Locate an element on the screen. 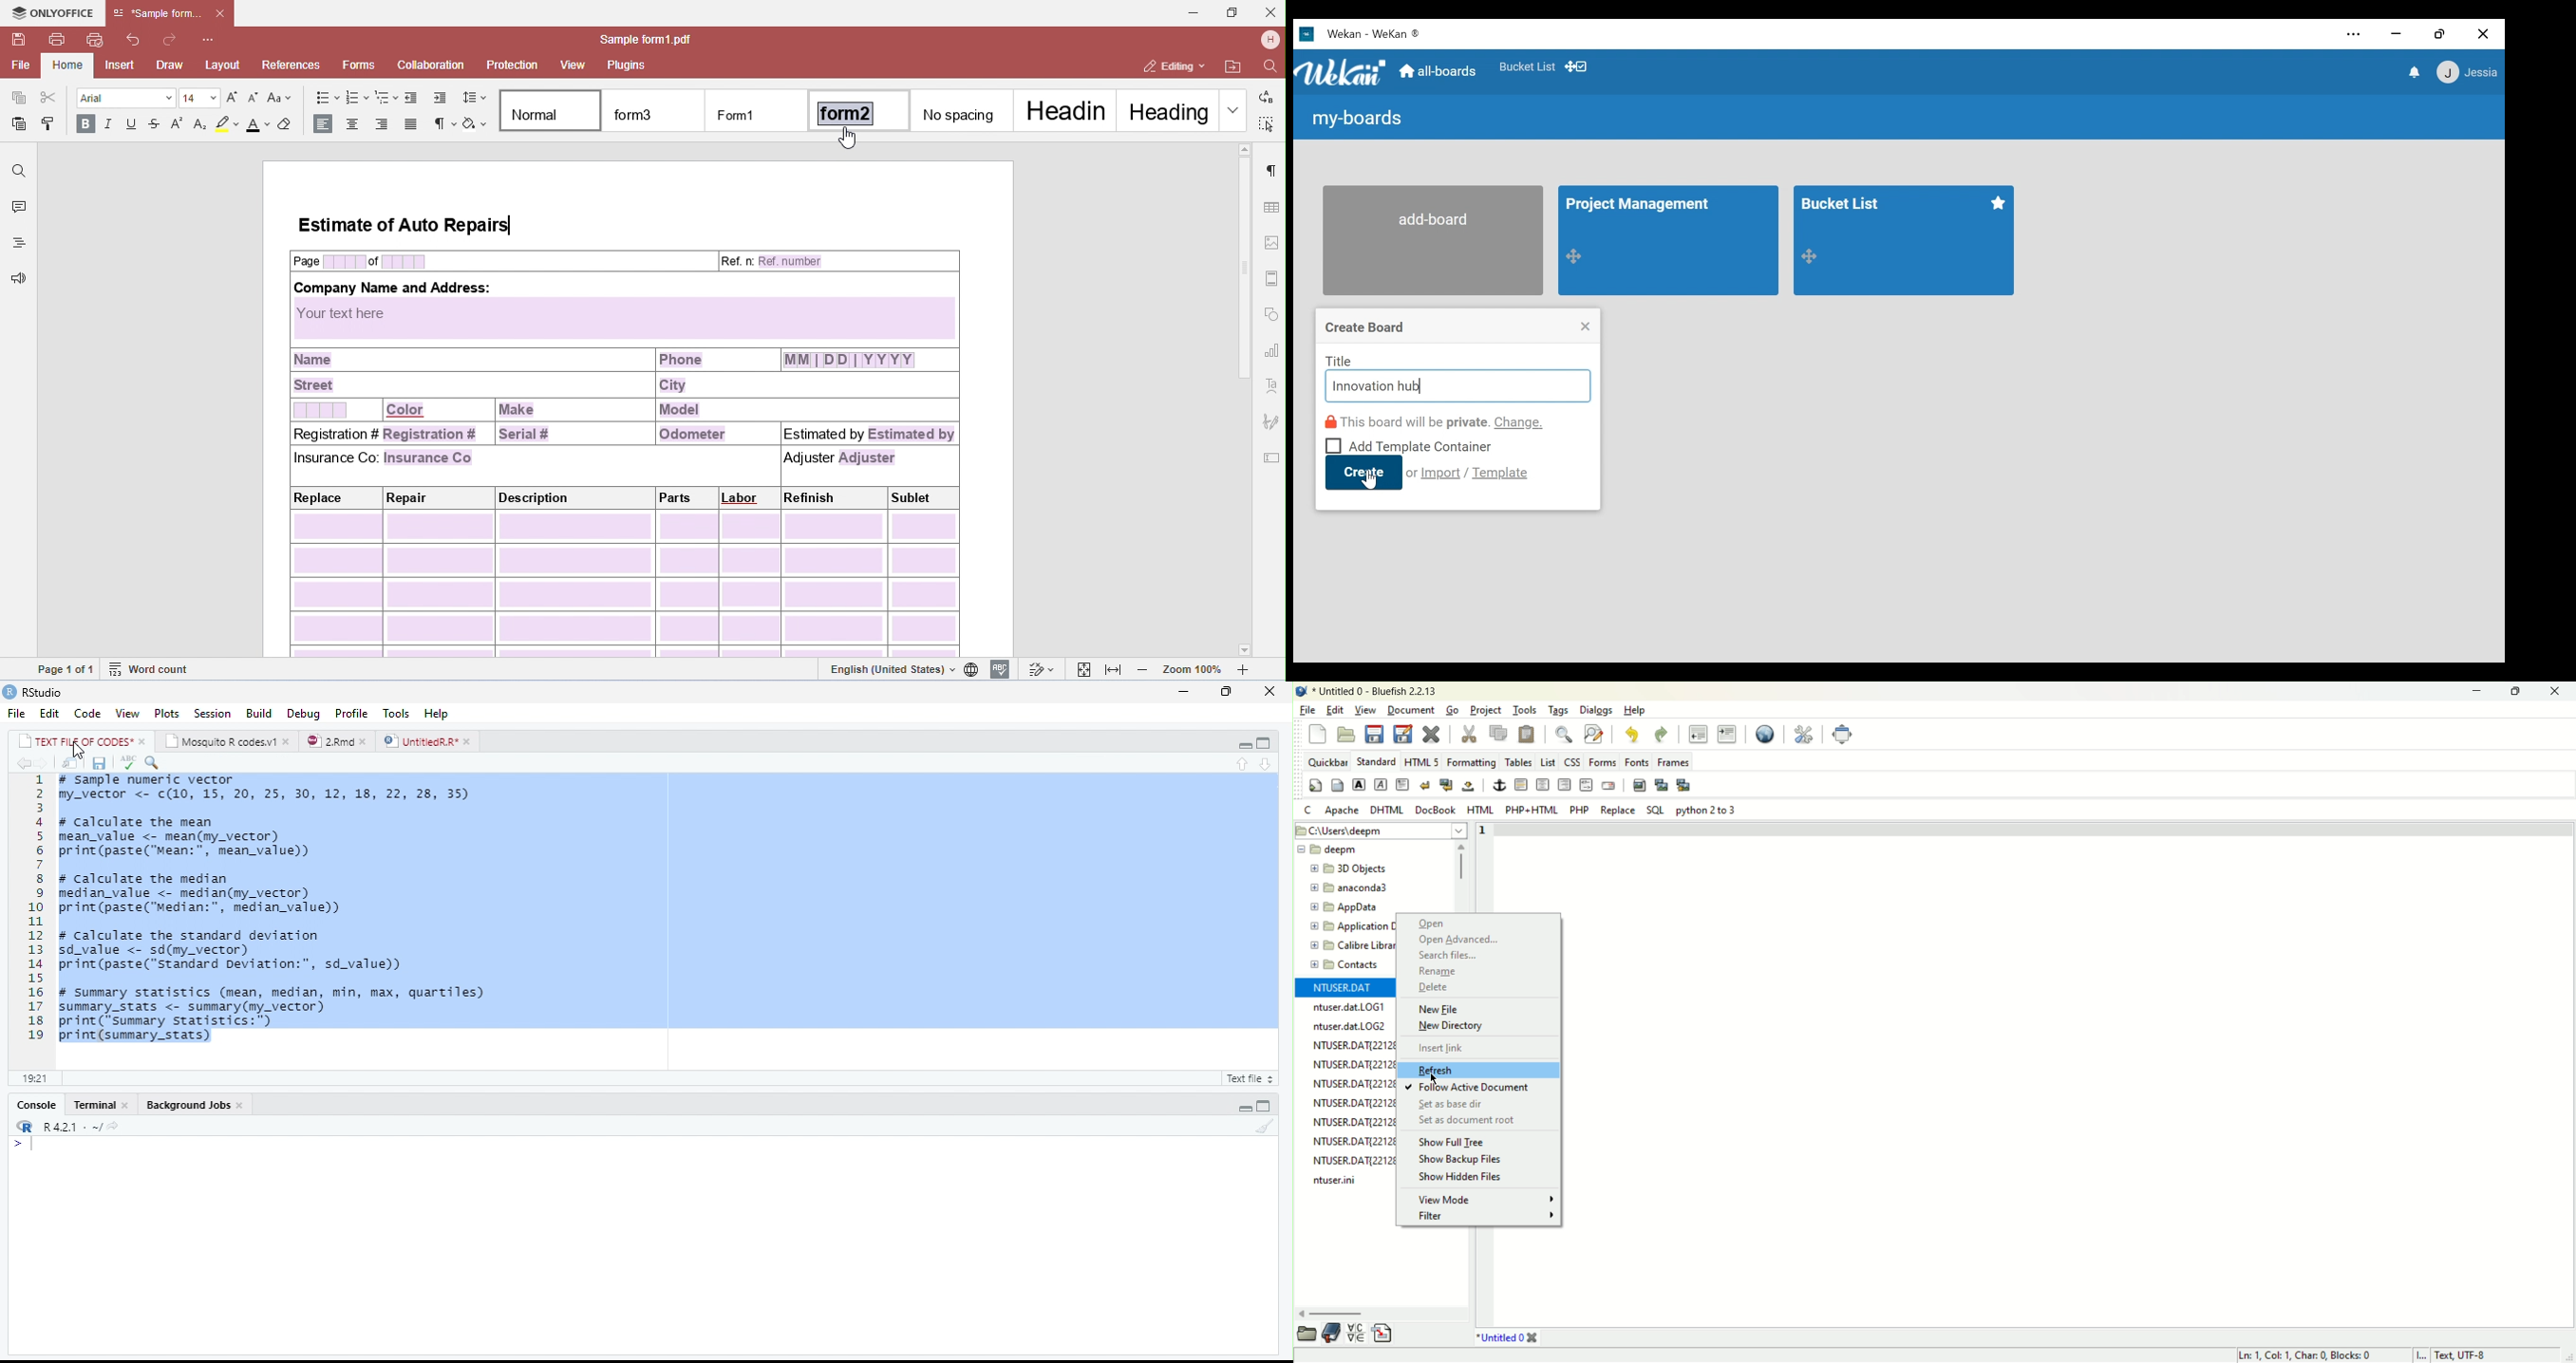  session is located at coordinates (212, 714).